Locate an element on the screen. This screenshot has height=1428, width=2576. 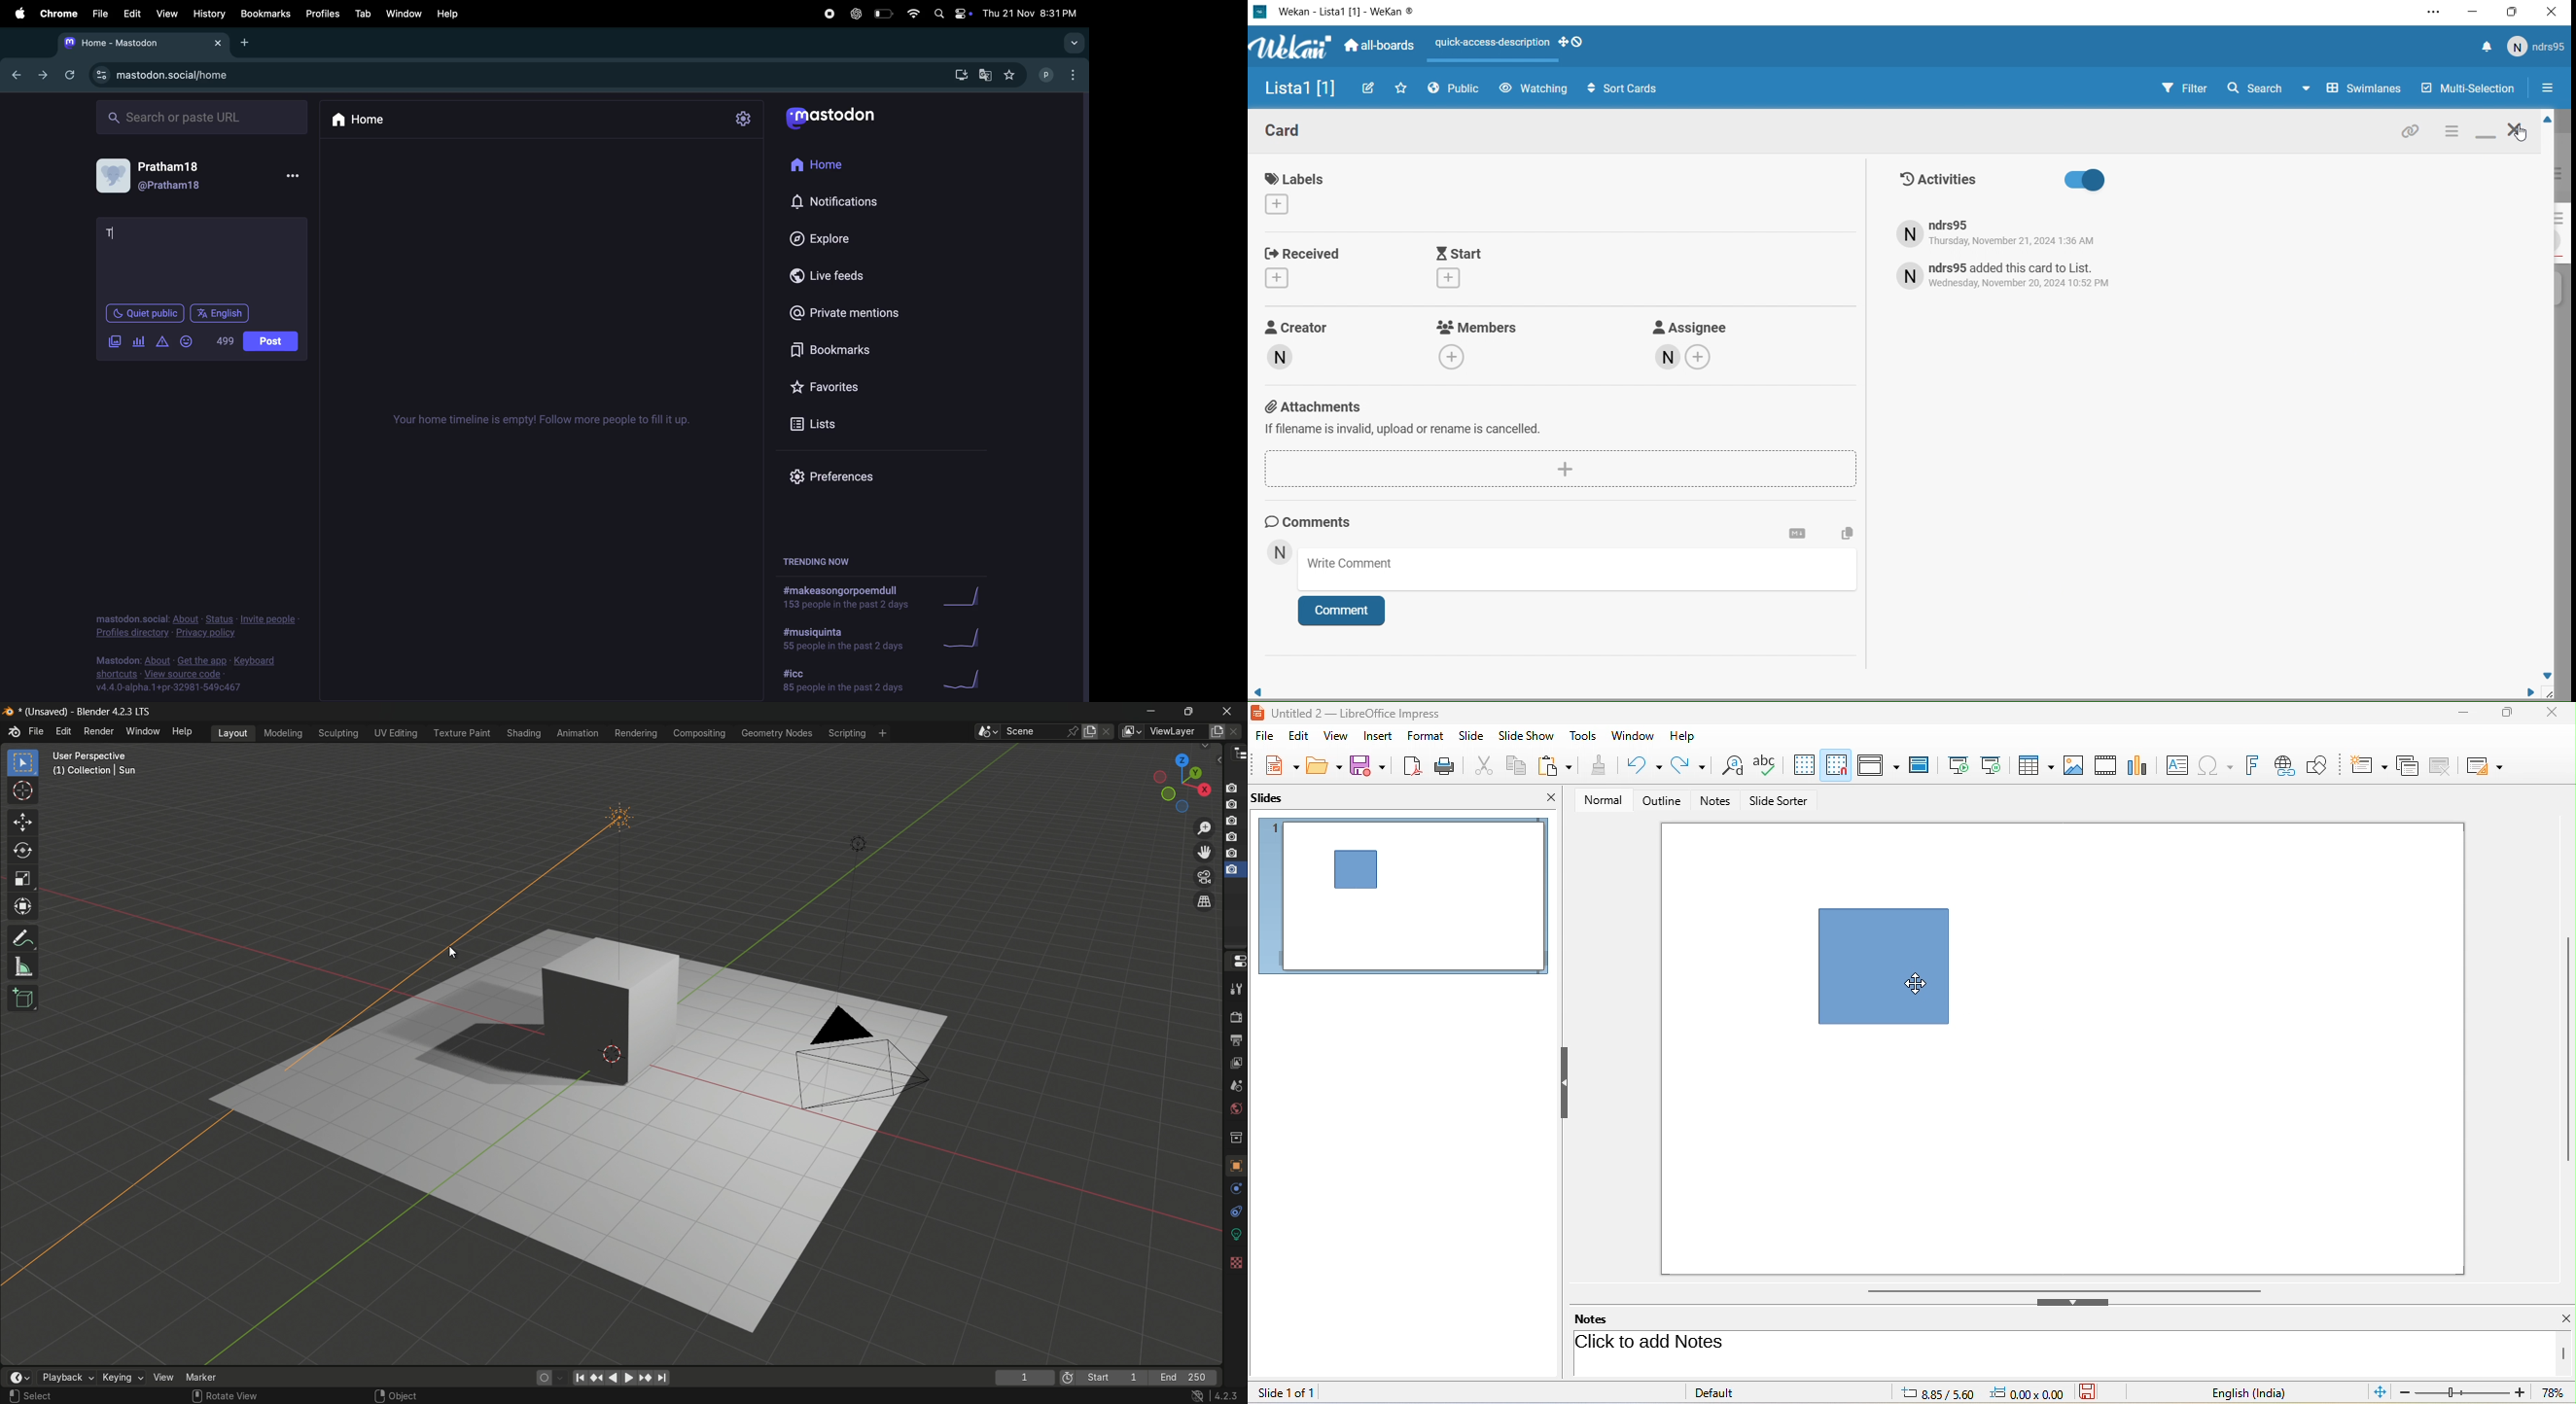
show draw function is located at coordinates (2326, 763).